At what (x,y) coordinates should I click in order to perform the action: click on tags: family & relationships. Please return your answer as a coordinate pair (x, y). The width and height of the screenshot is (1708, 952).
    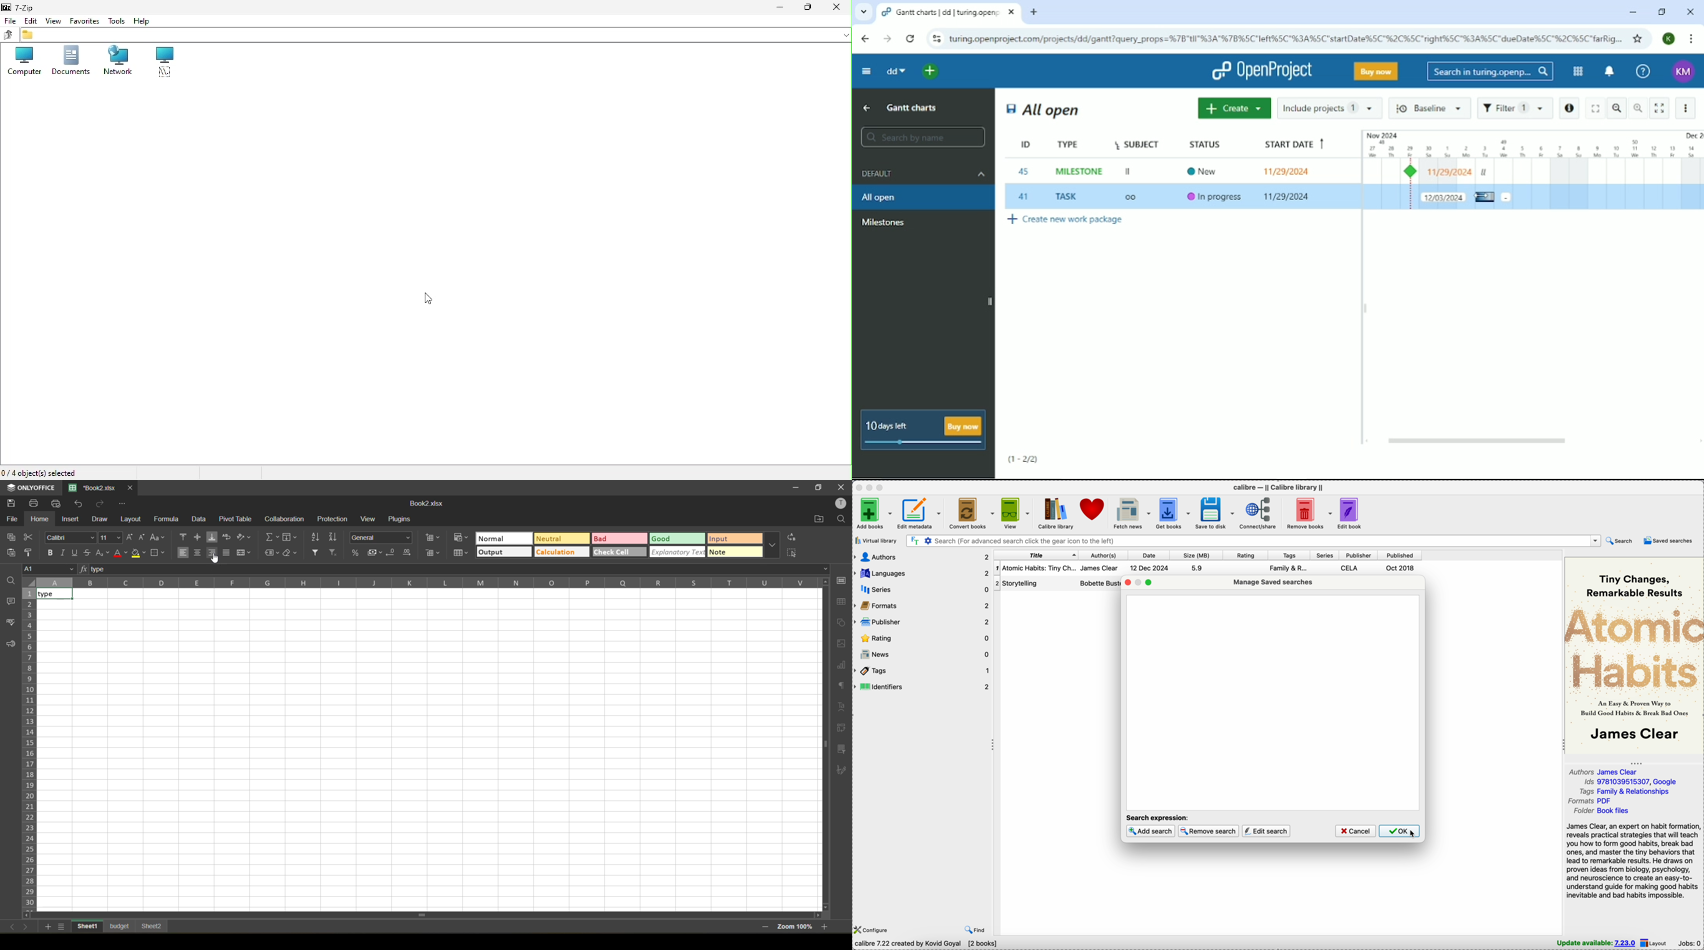
    Looking at the image, I should click on (1628, 792).